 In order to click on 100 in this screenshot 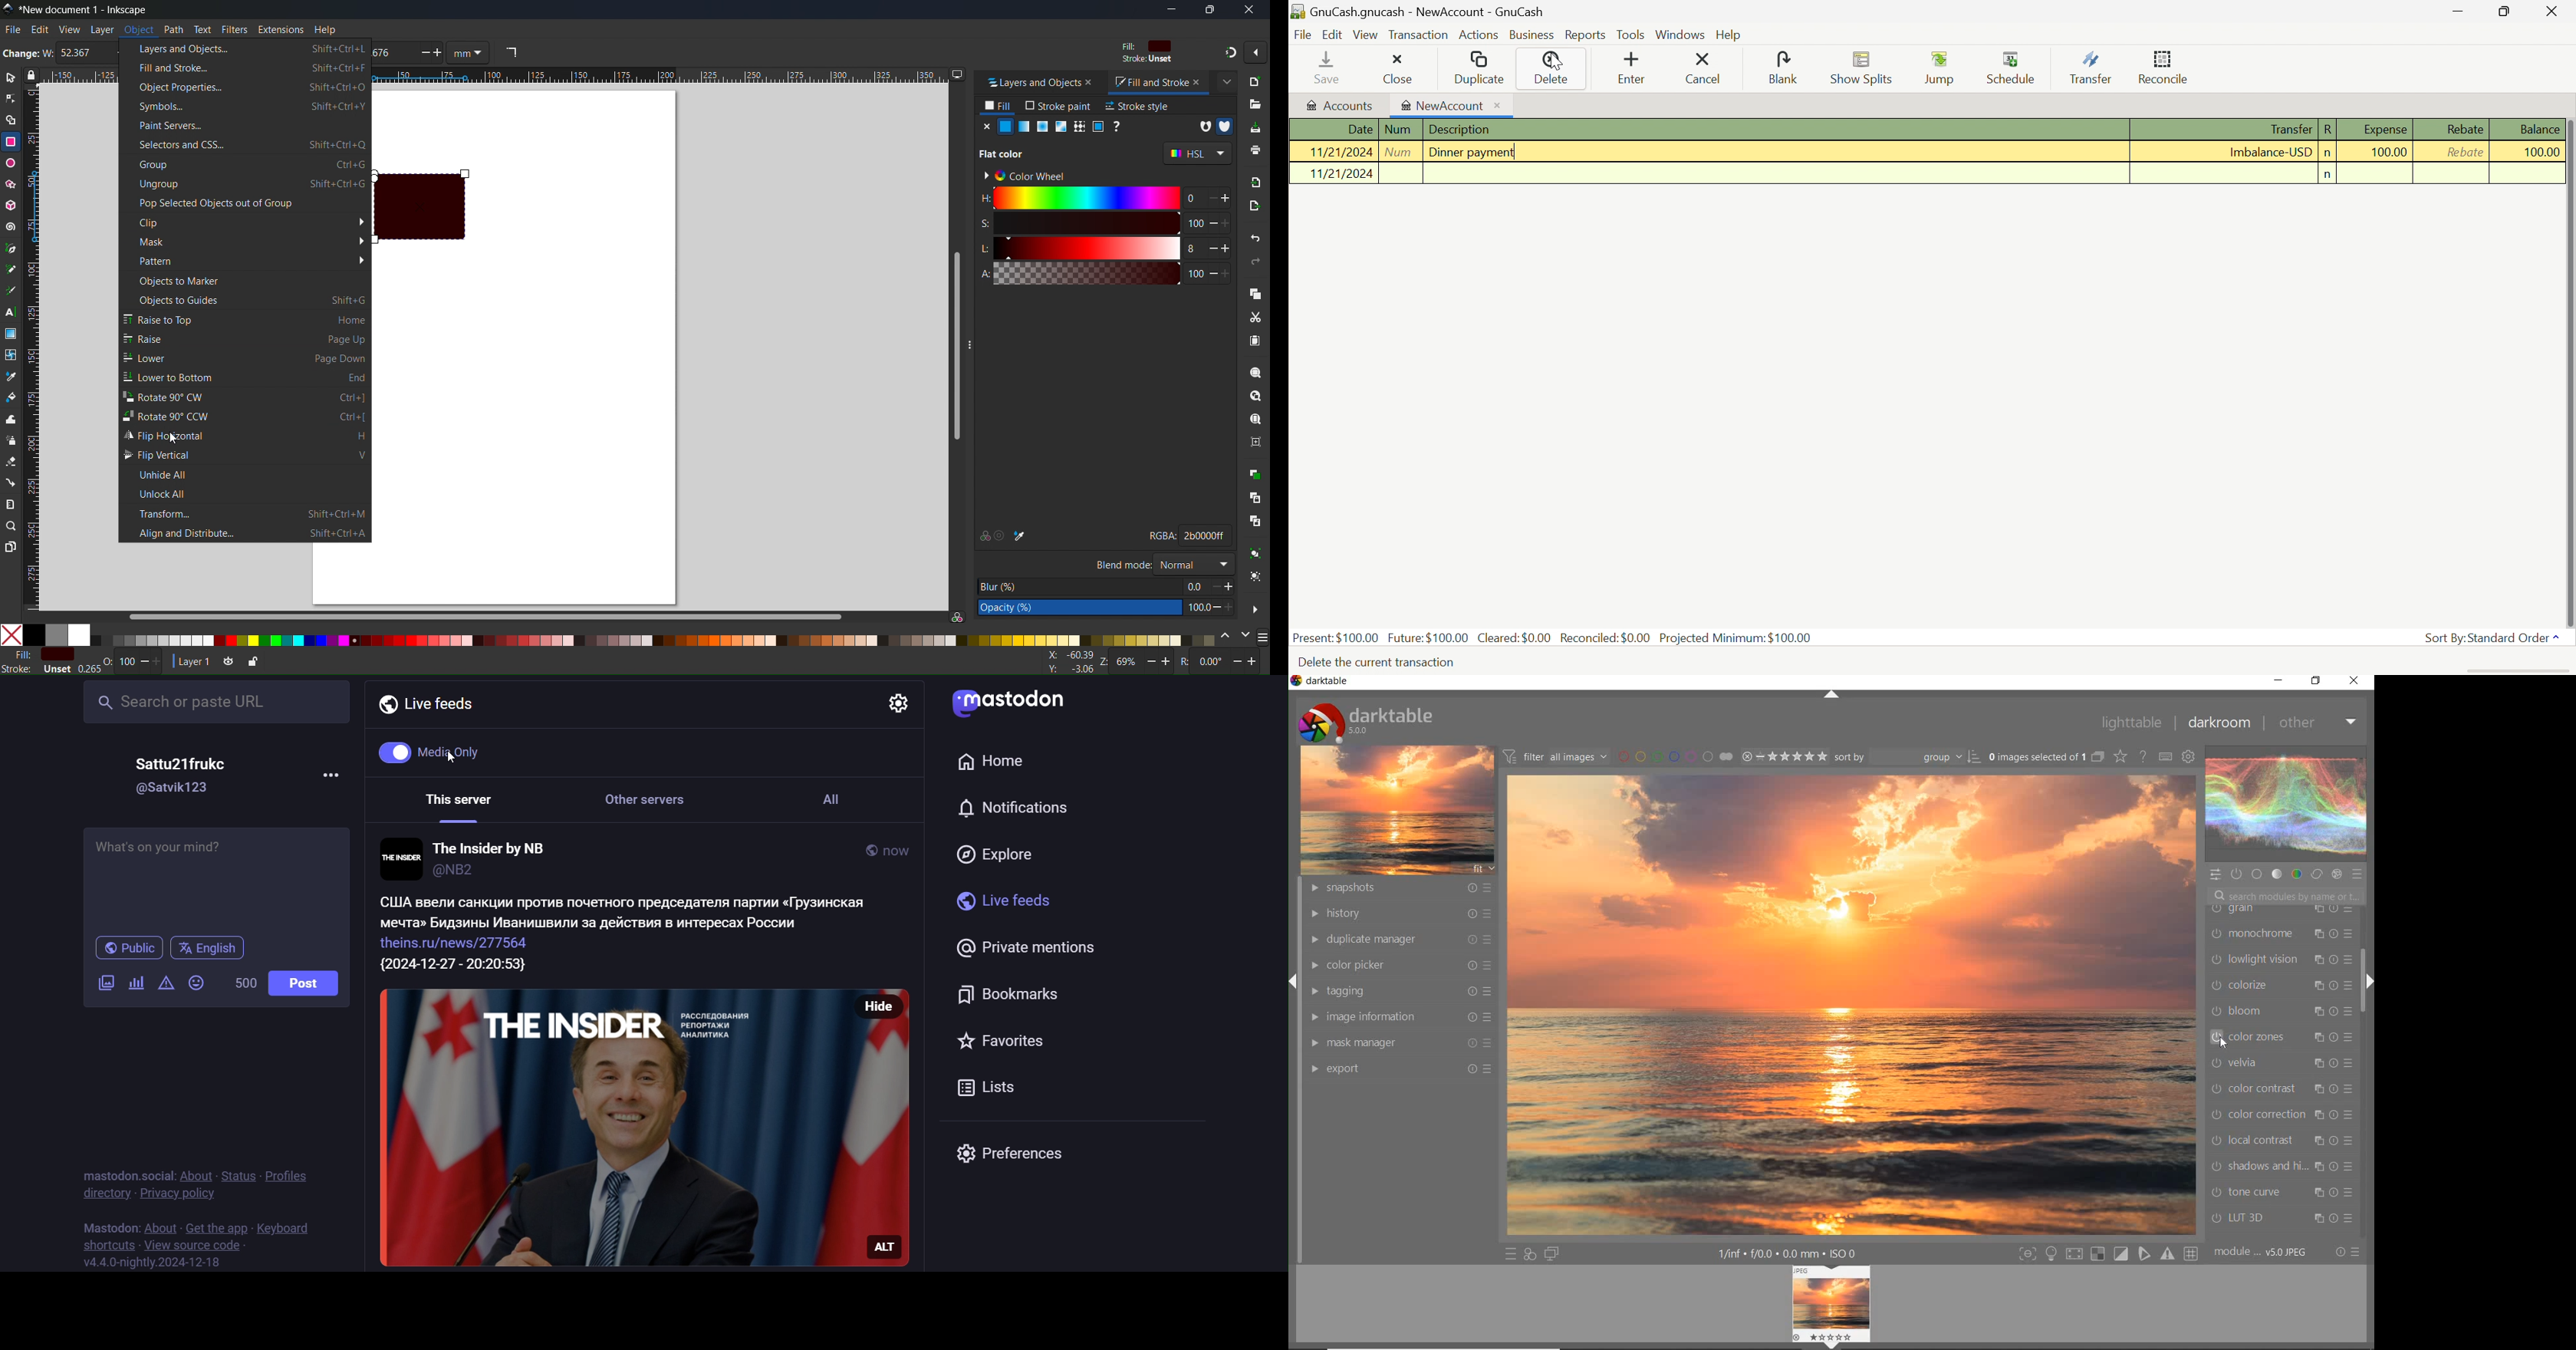, I will do `click(1195, 224)`.